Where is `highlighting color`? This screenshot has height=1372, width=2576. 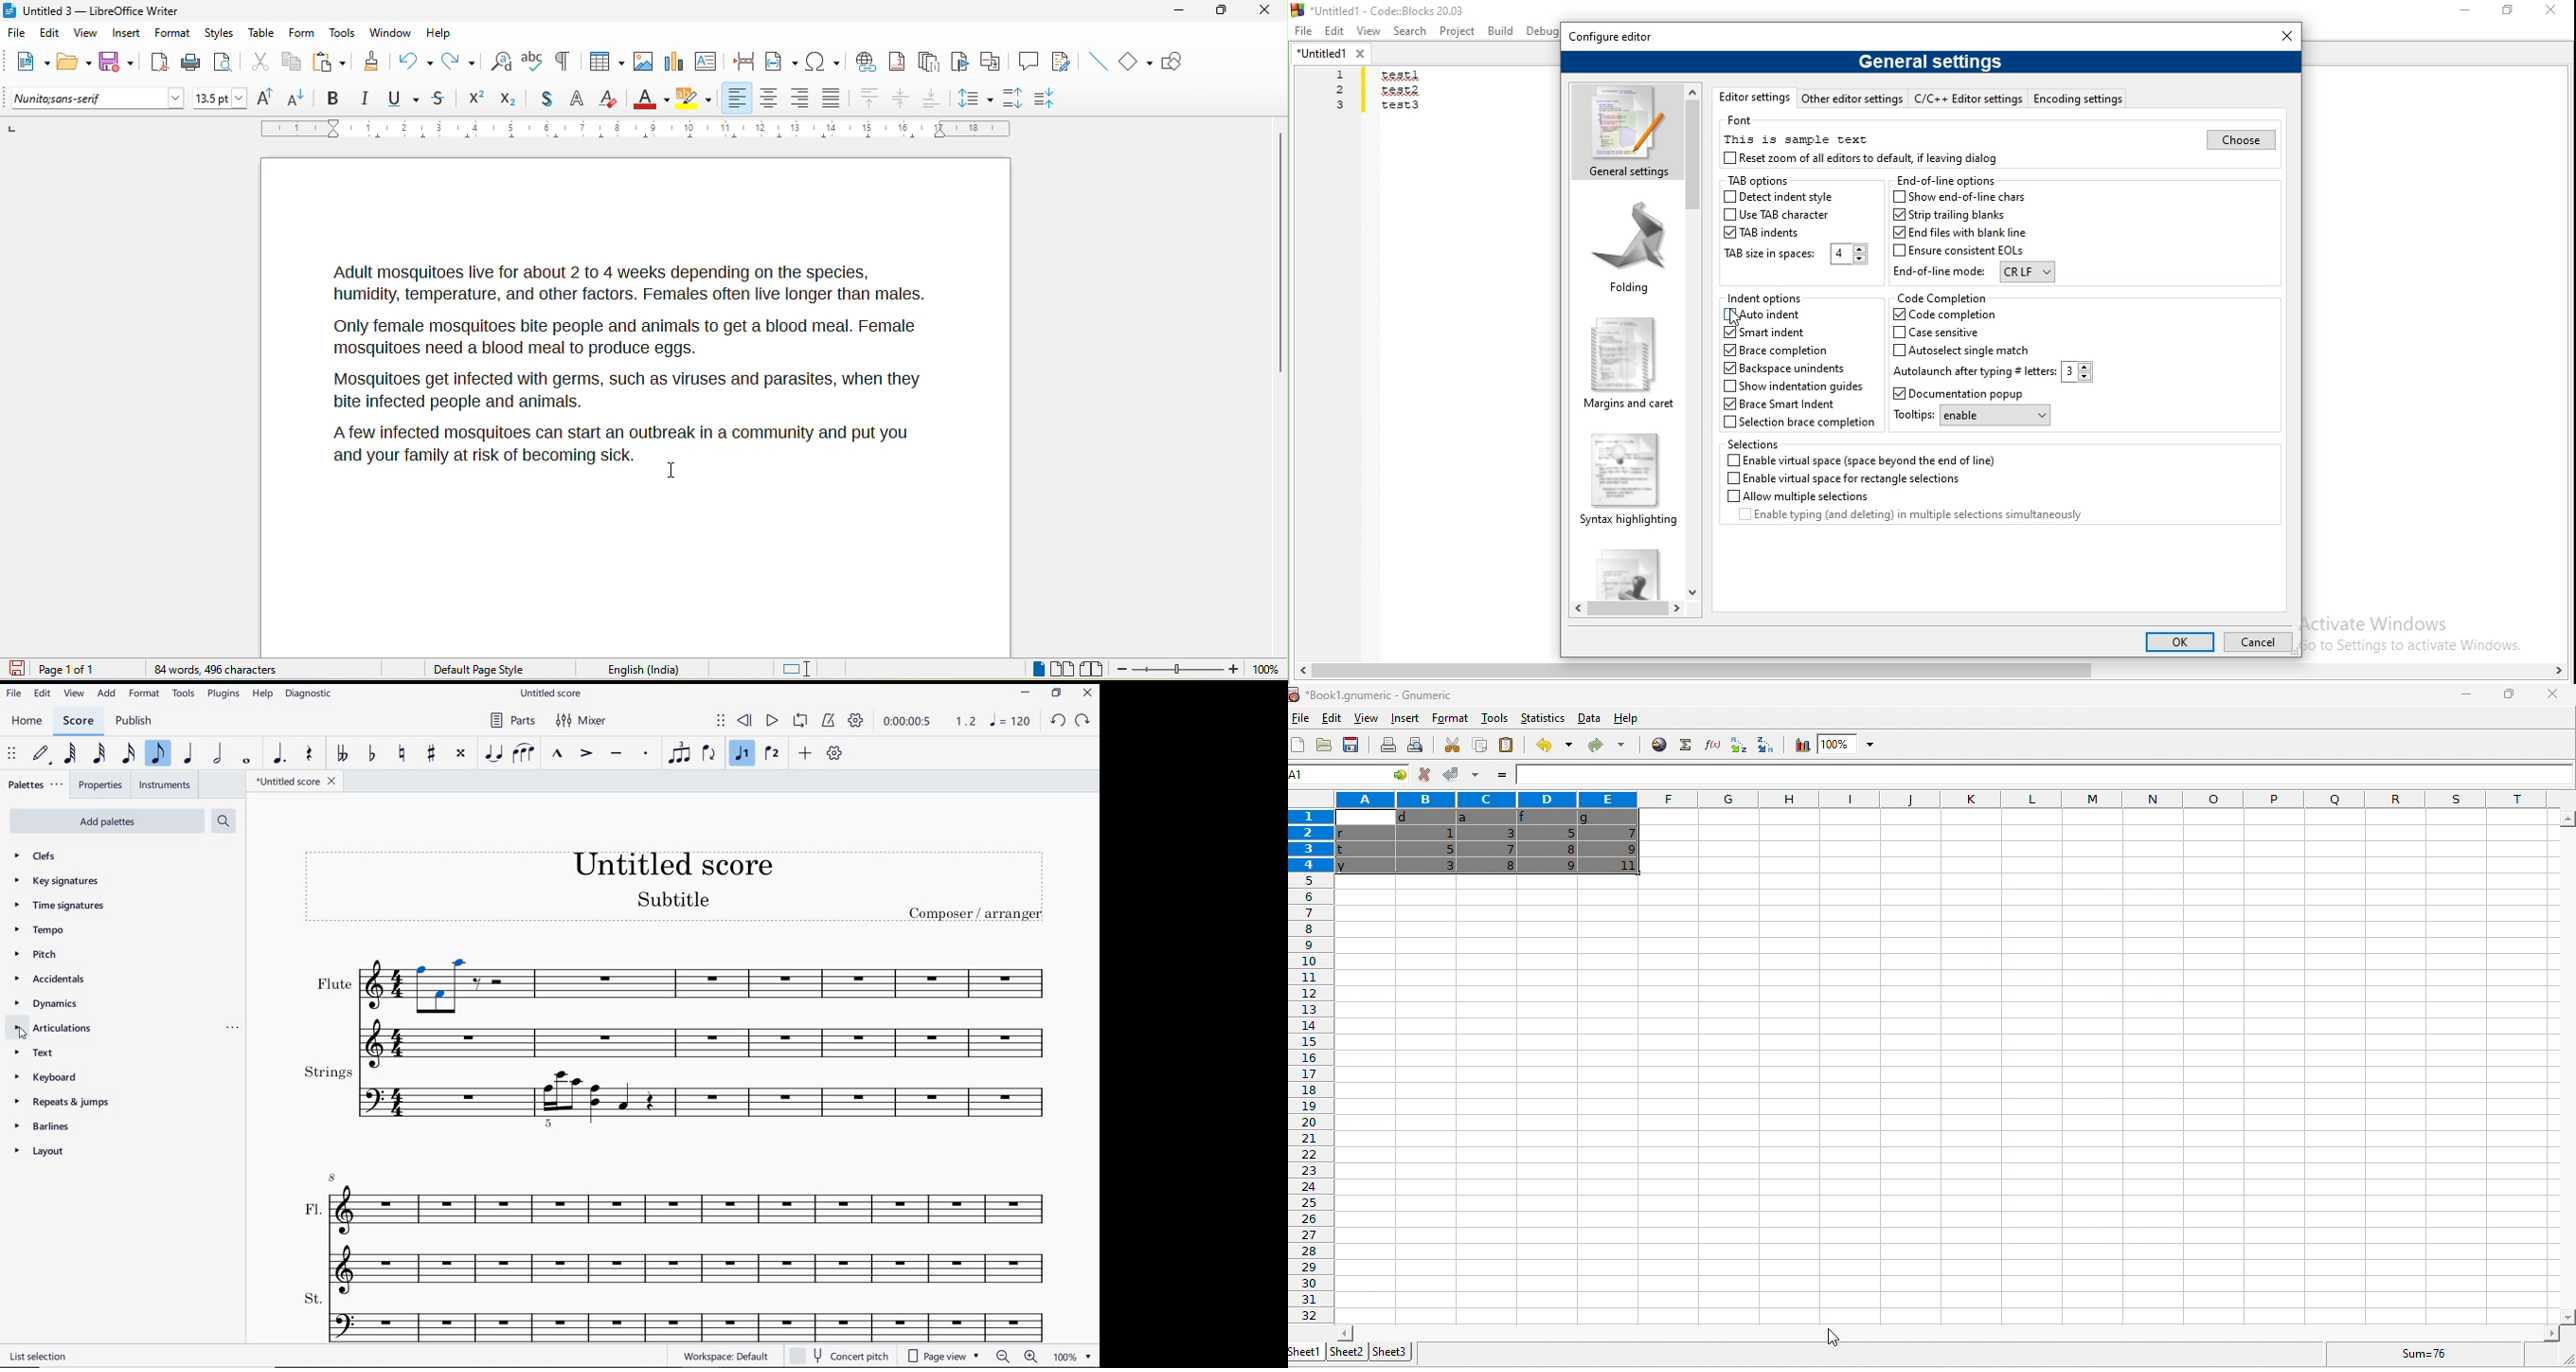
highlighting color is located at coordinates (694, 99).